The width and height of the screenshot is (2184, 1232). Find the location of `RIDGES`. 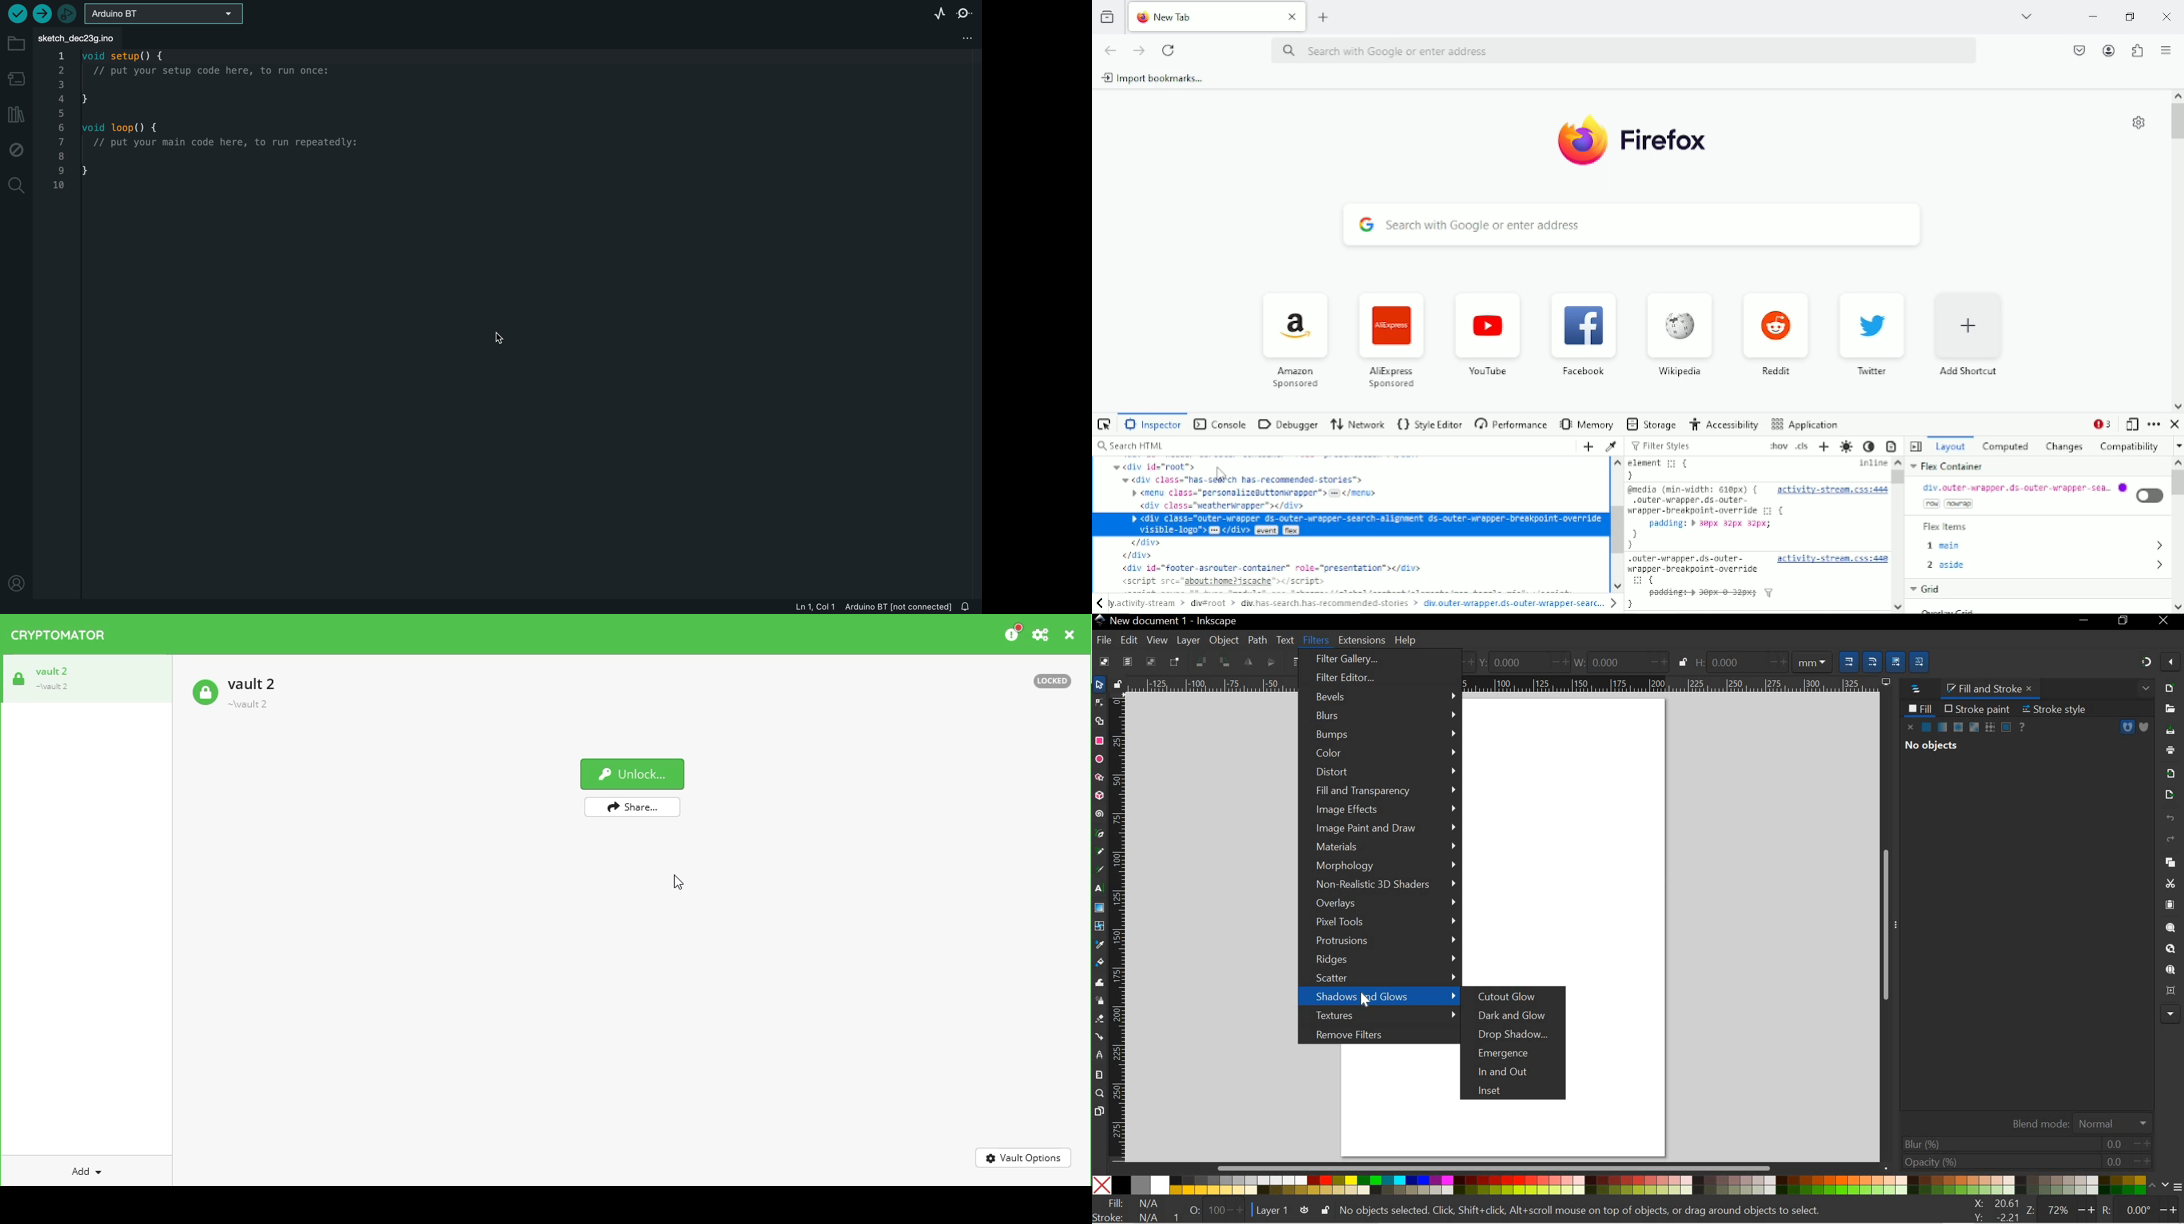

RIDGES is located at coordinates (1379, 960).